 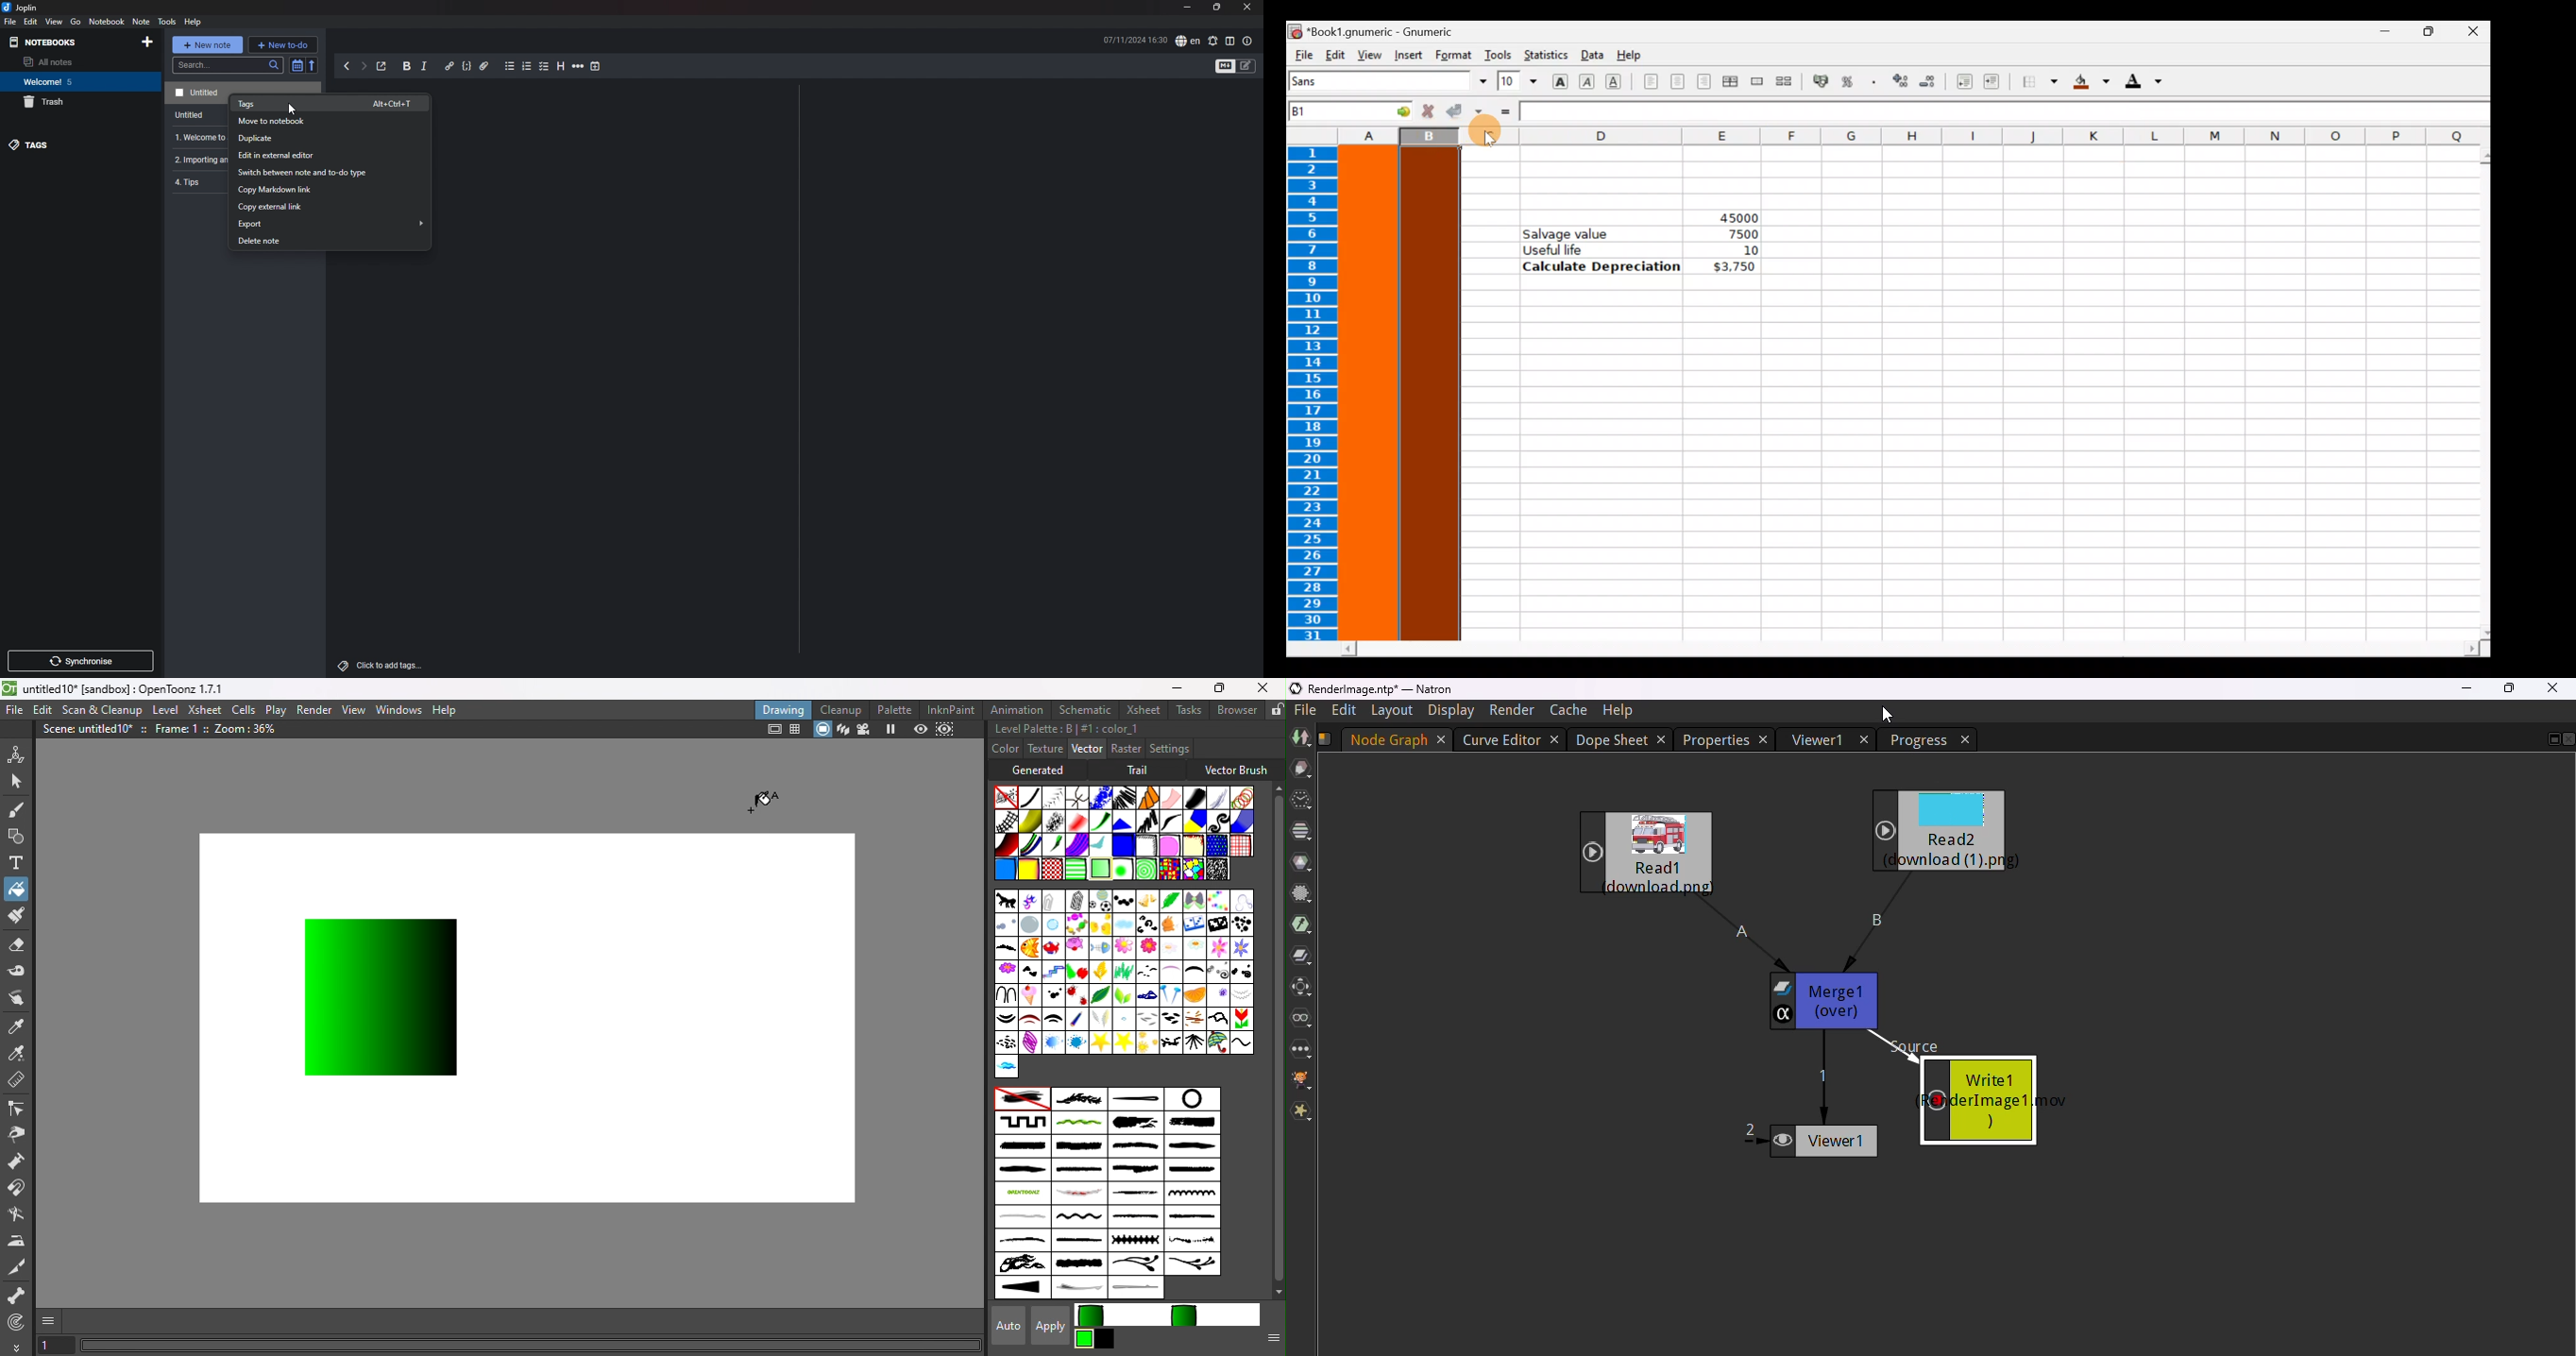 What do you see at coordinates (1874, 82) in the screenshot?
I see `Include thousands separator` at bounding box center [1874, 82].